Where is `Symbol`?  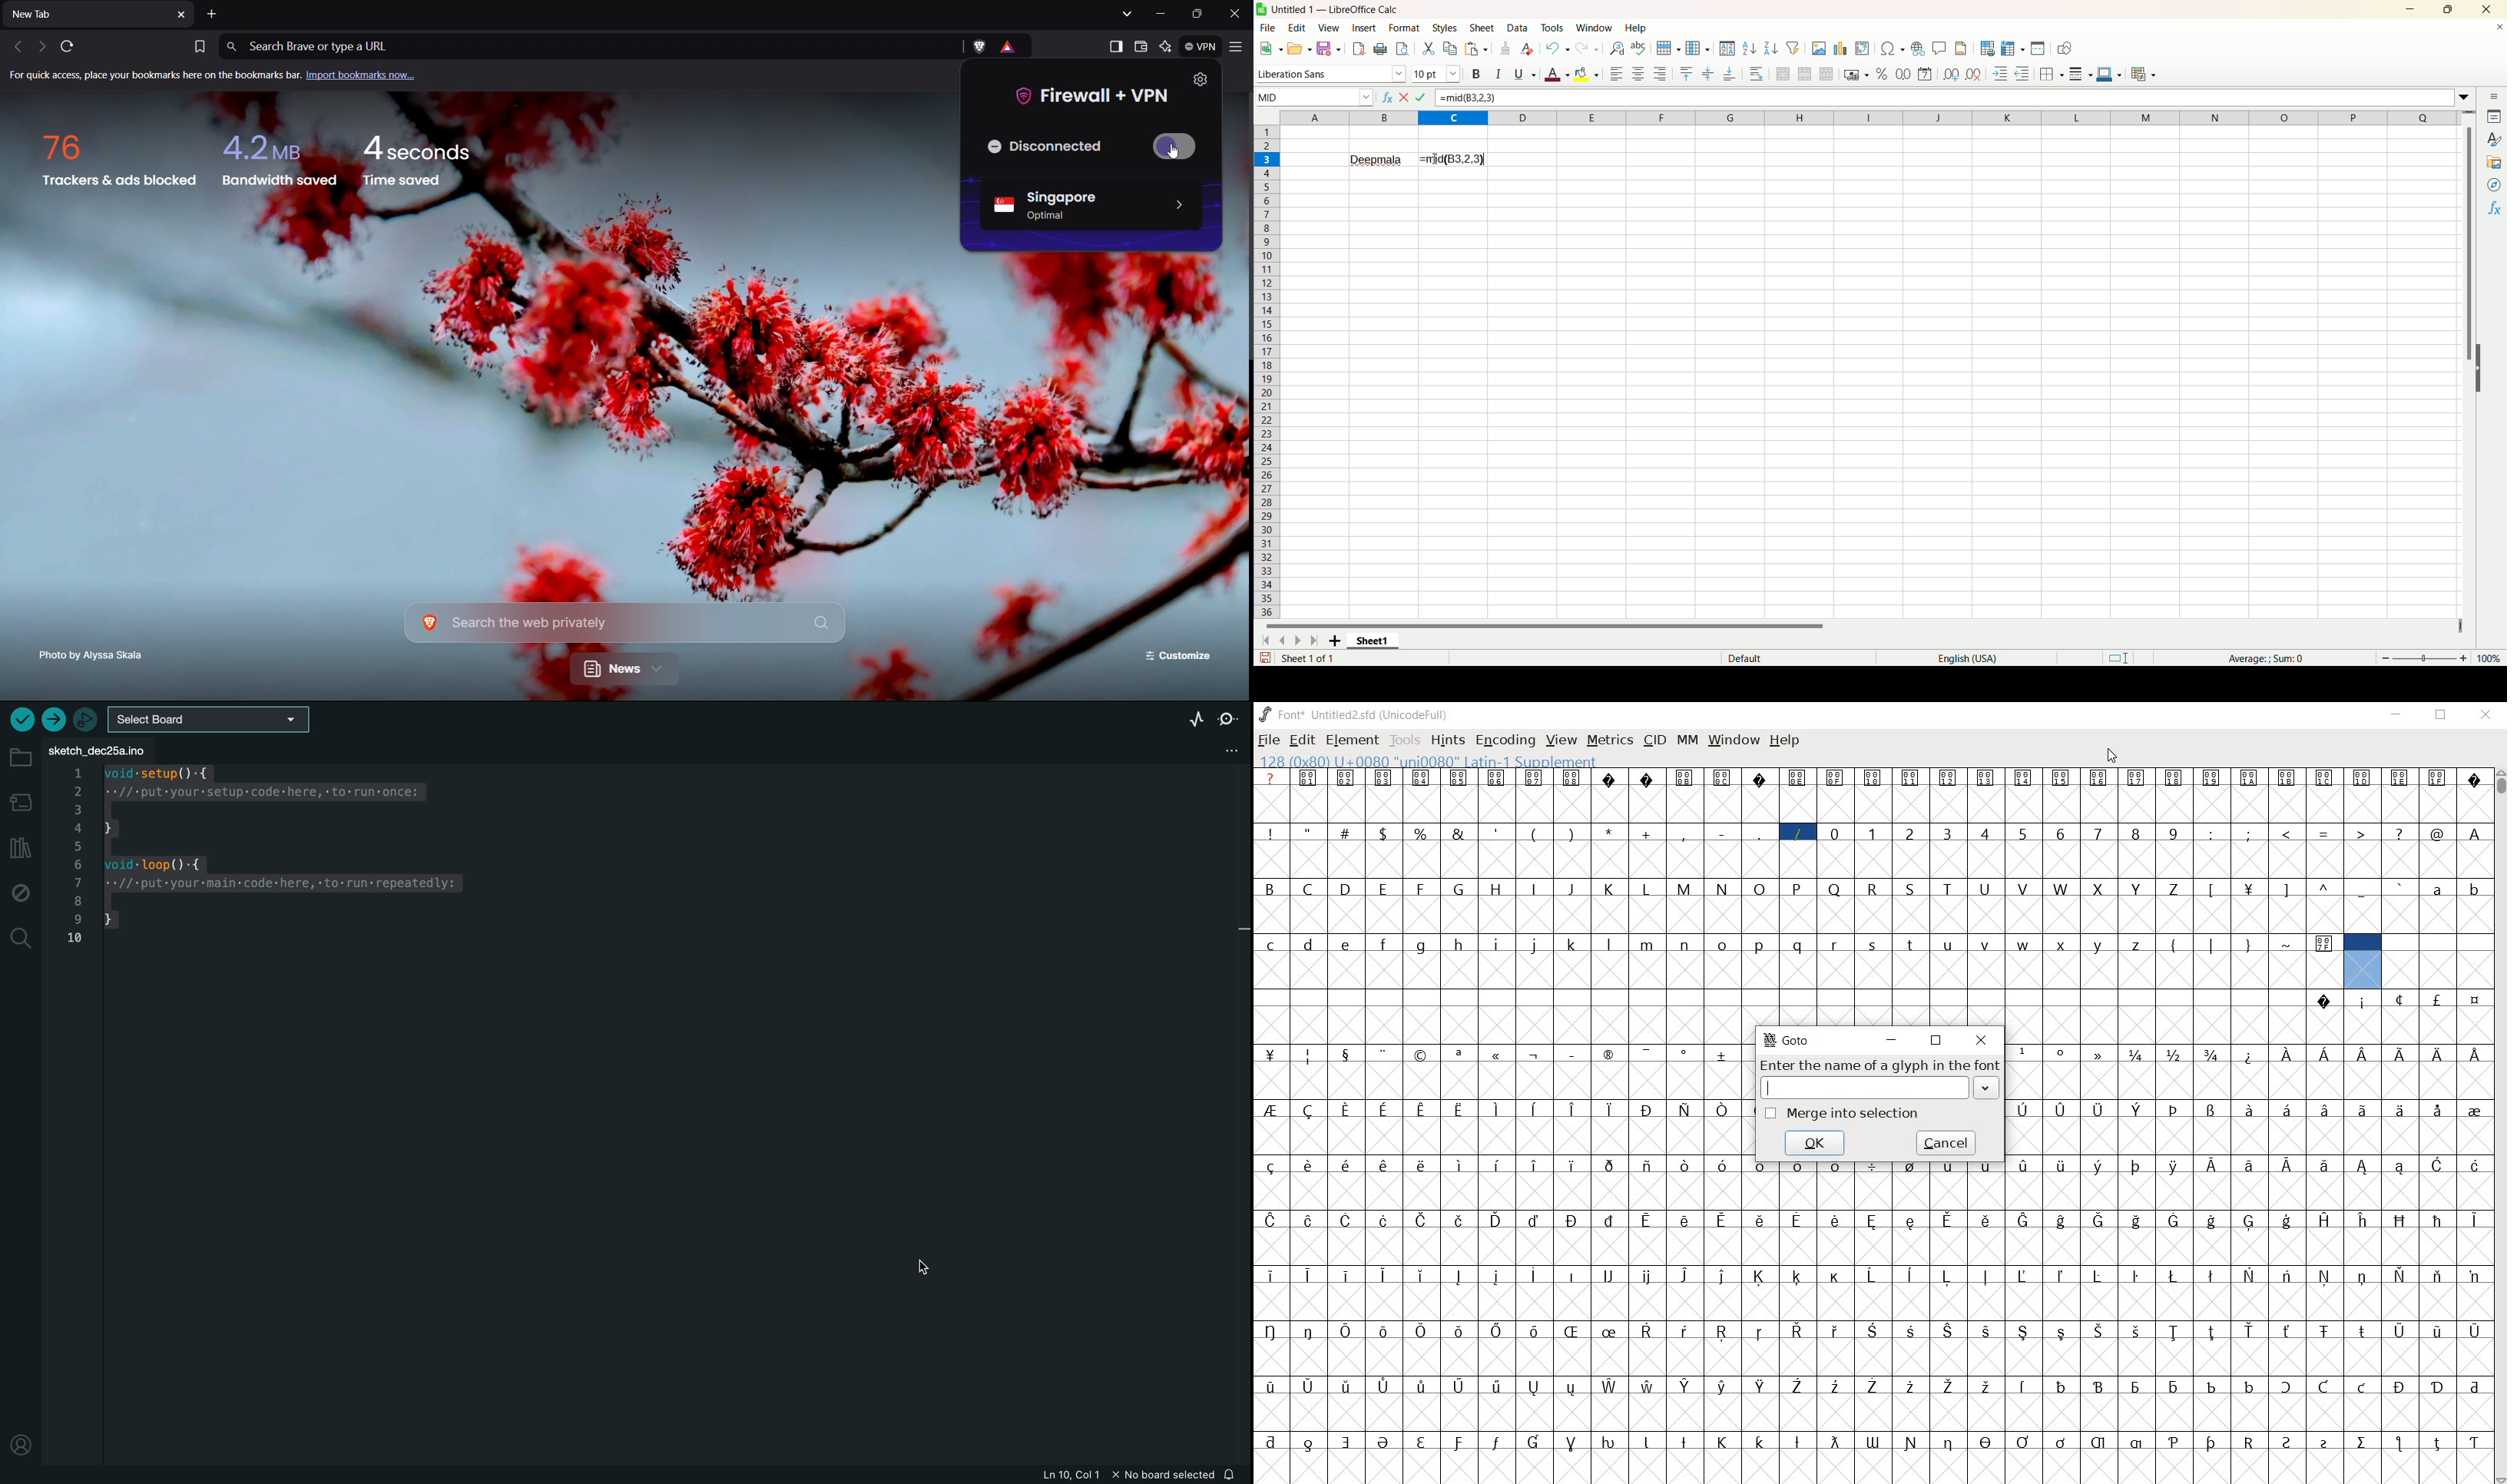 Symbol is located at coordinates (1646, 779).